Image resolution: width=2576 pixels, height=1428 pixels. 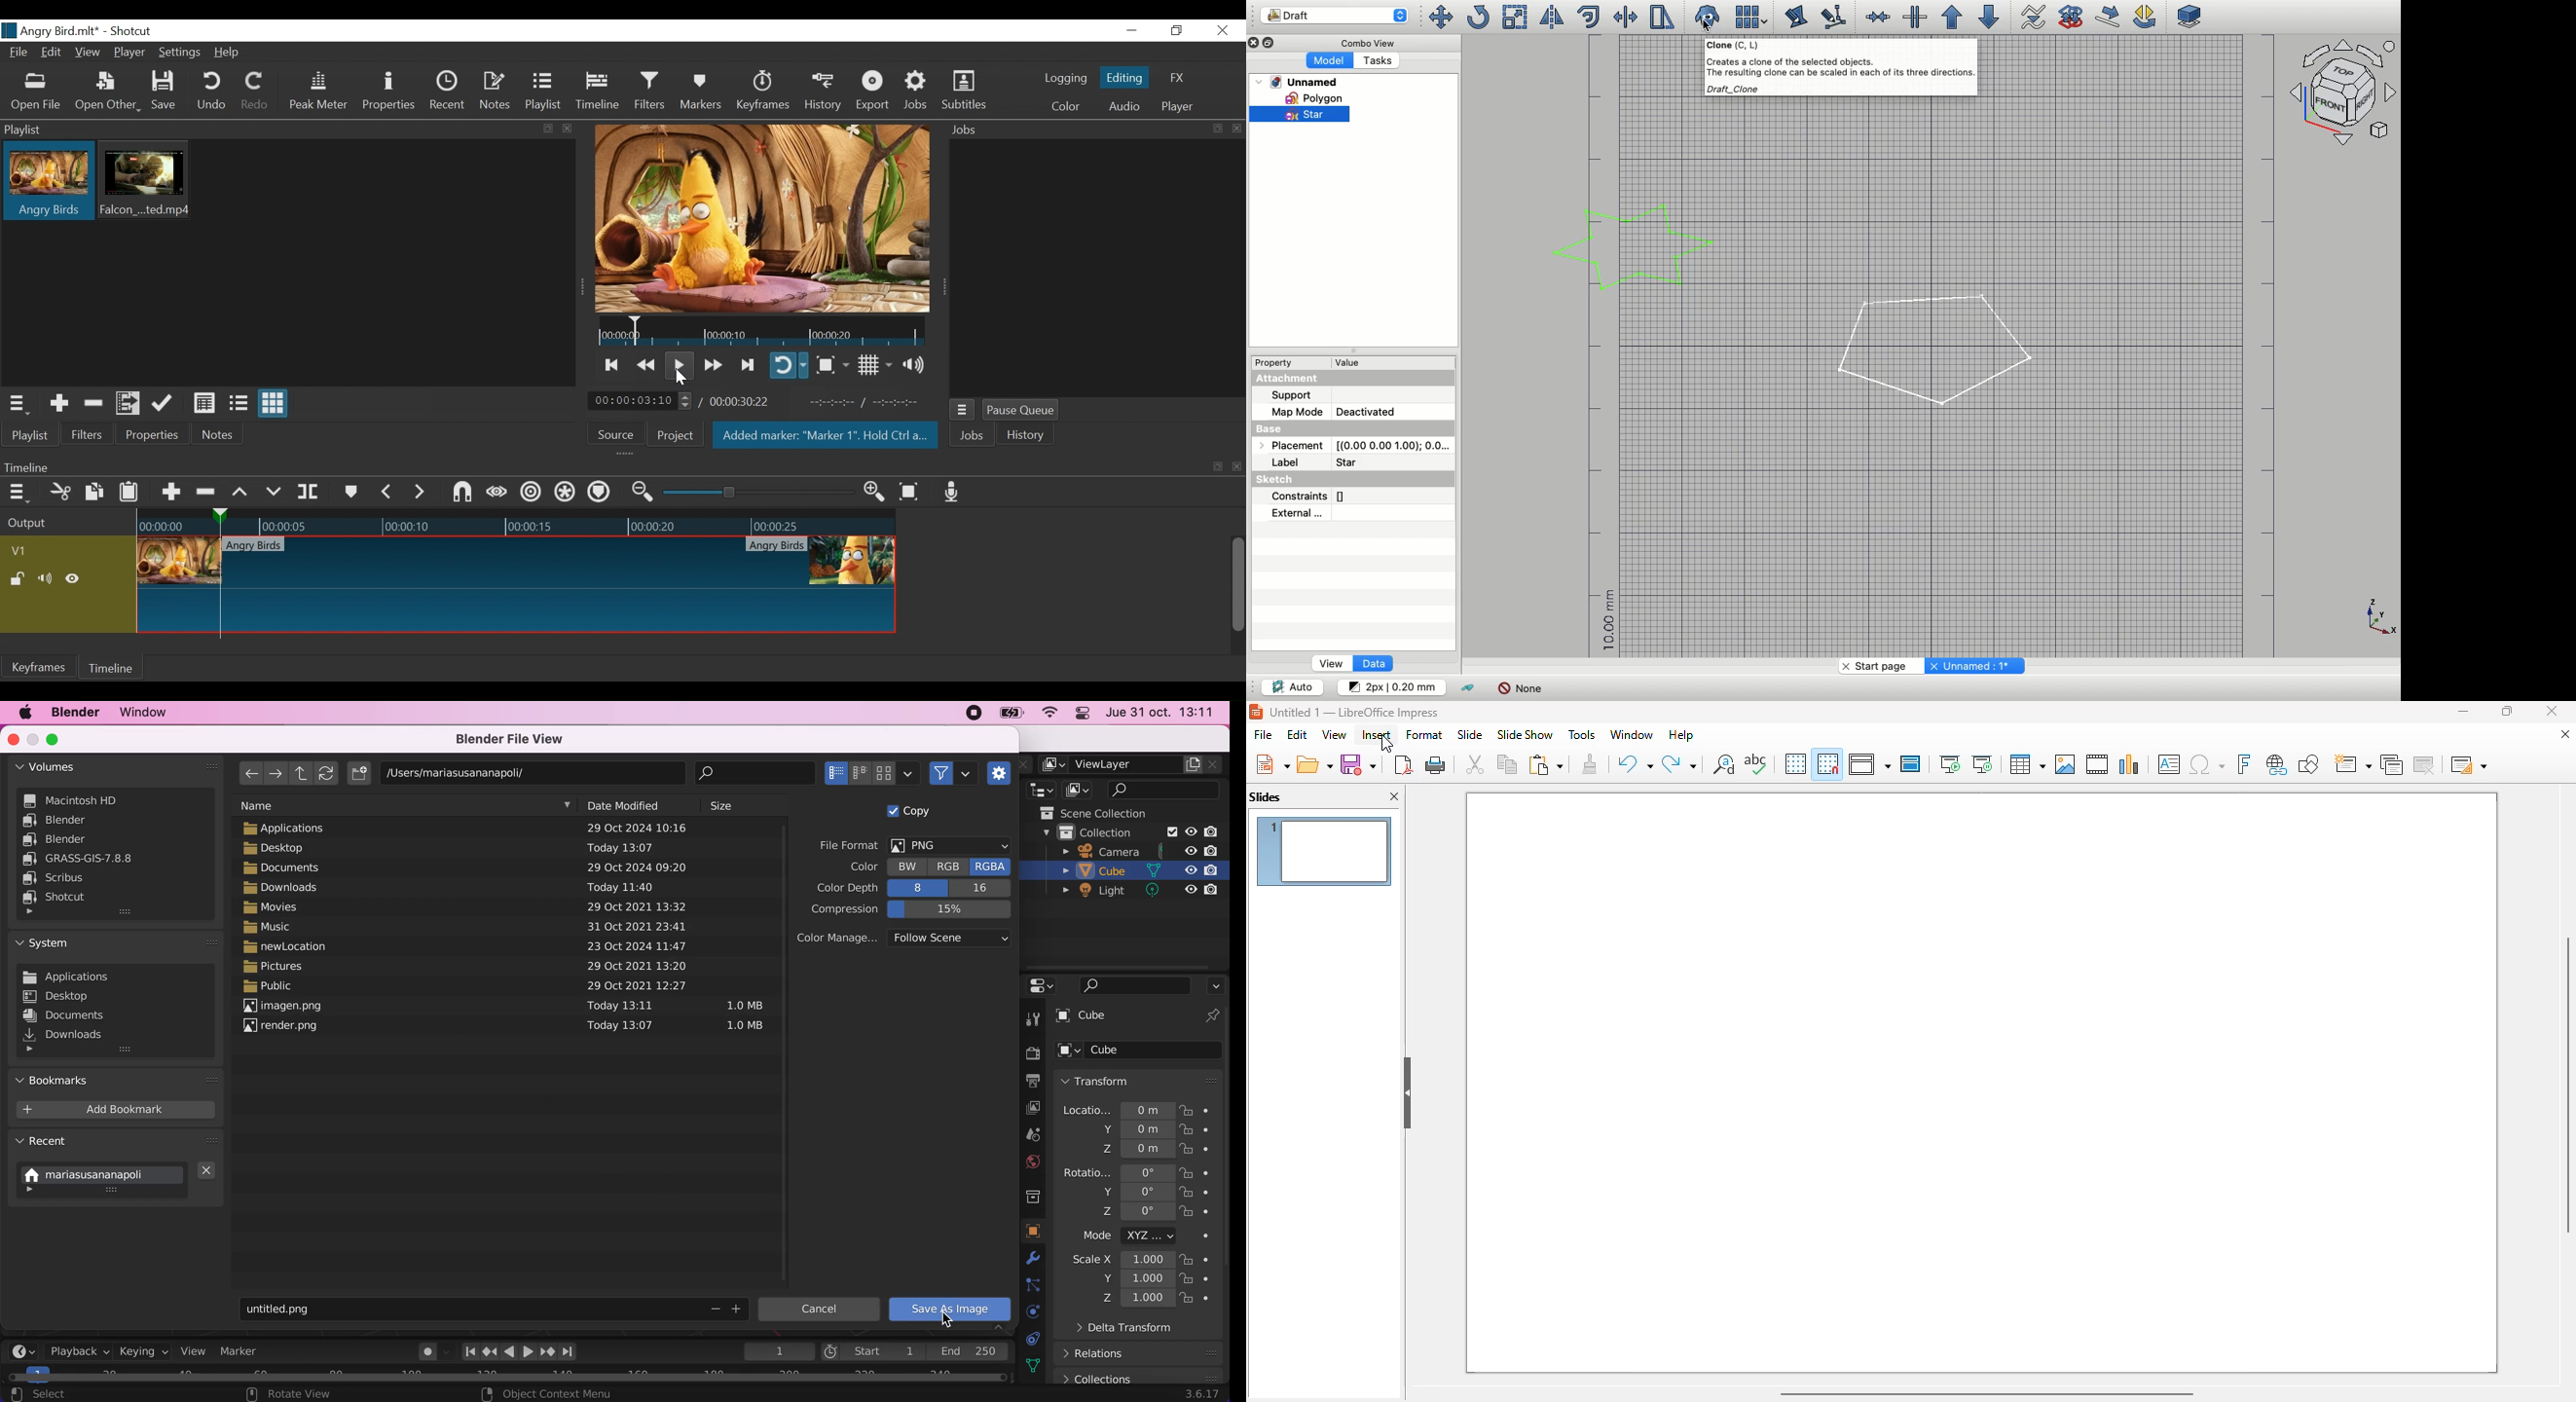 What do you see at coordinates (1396, 797) in the screenshot?
I see `close pane` at bounding box center [1396, 797].